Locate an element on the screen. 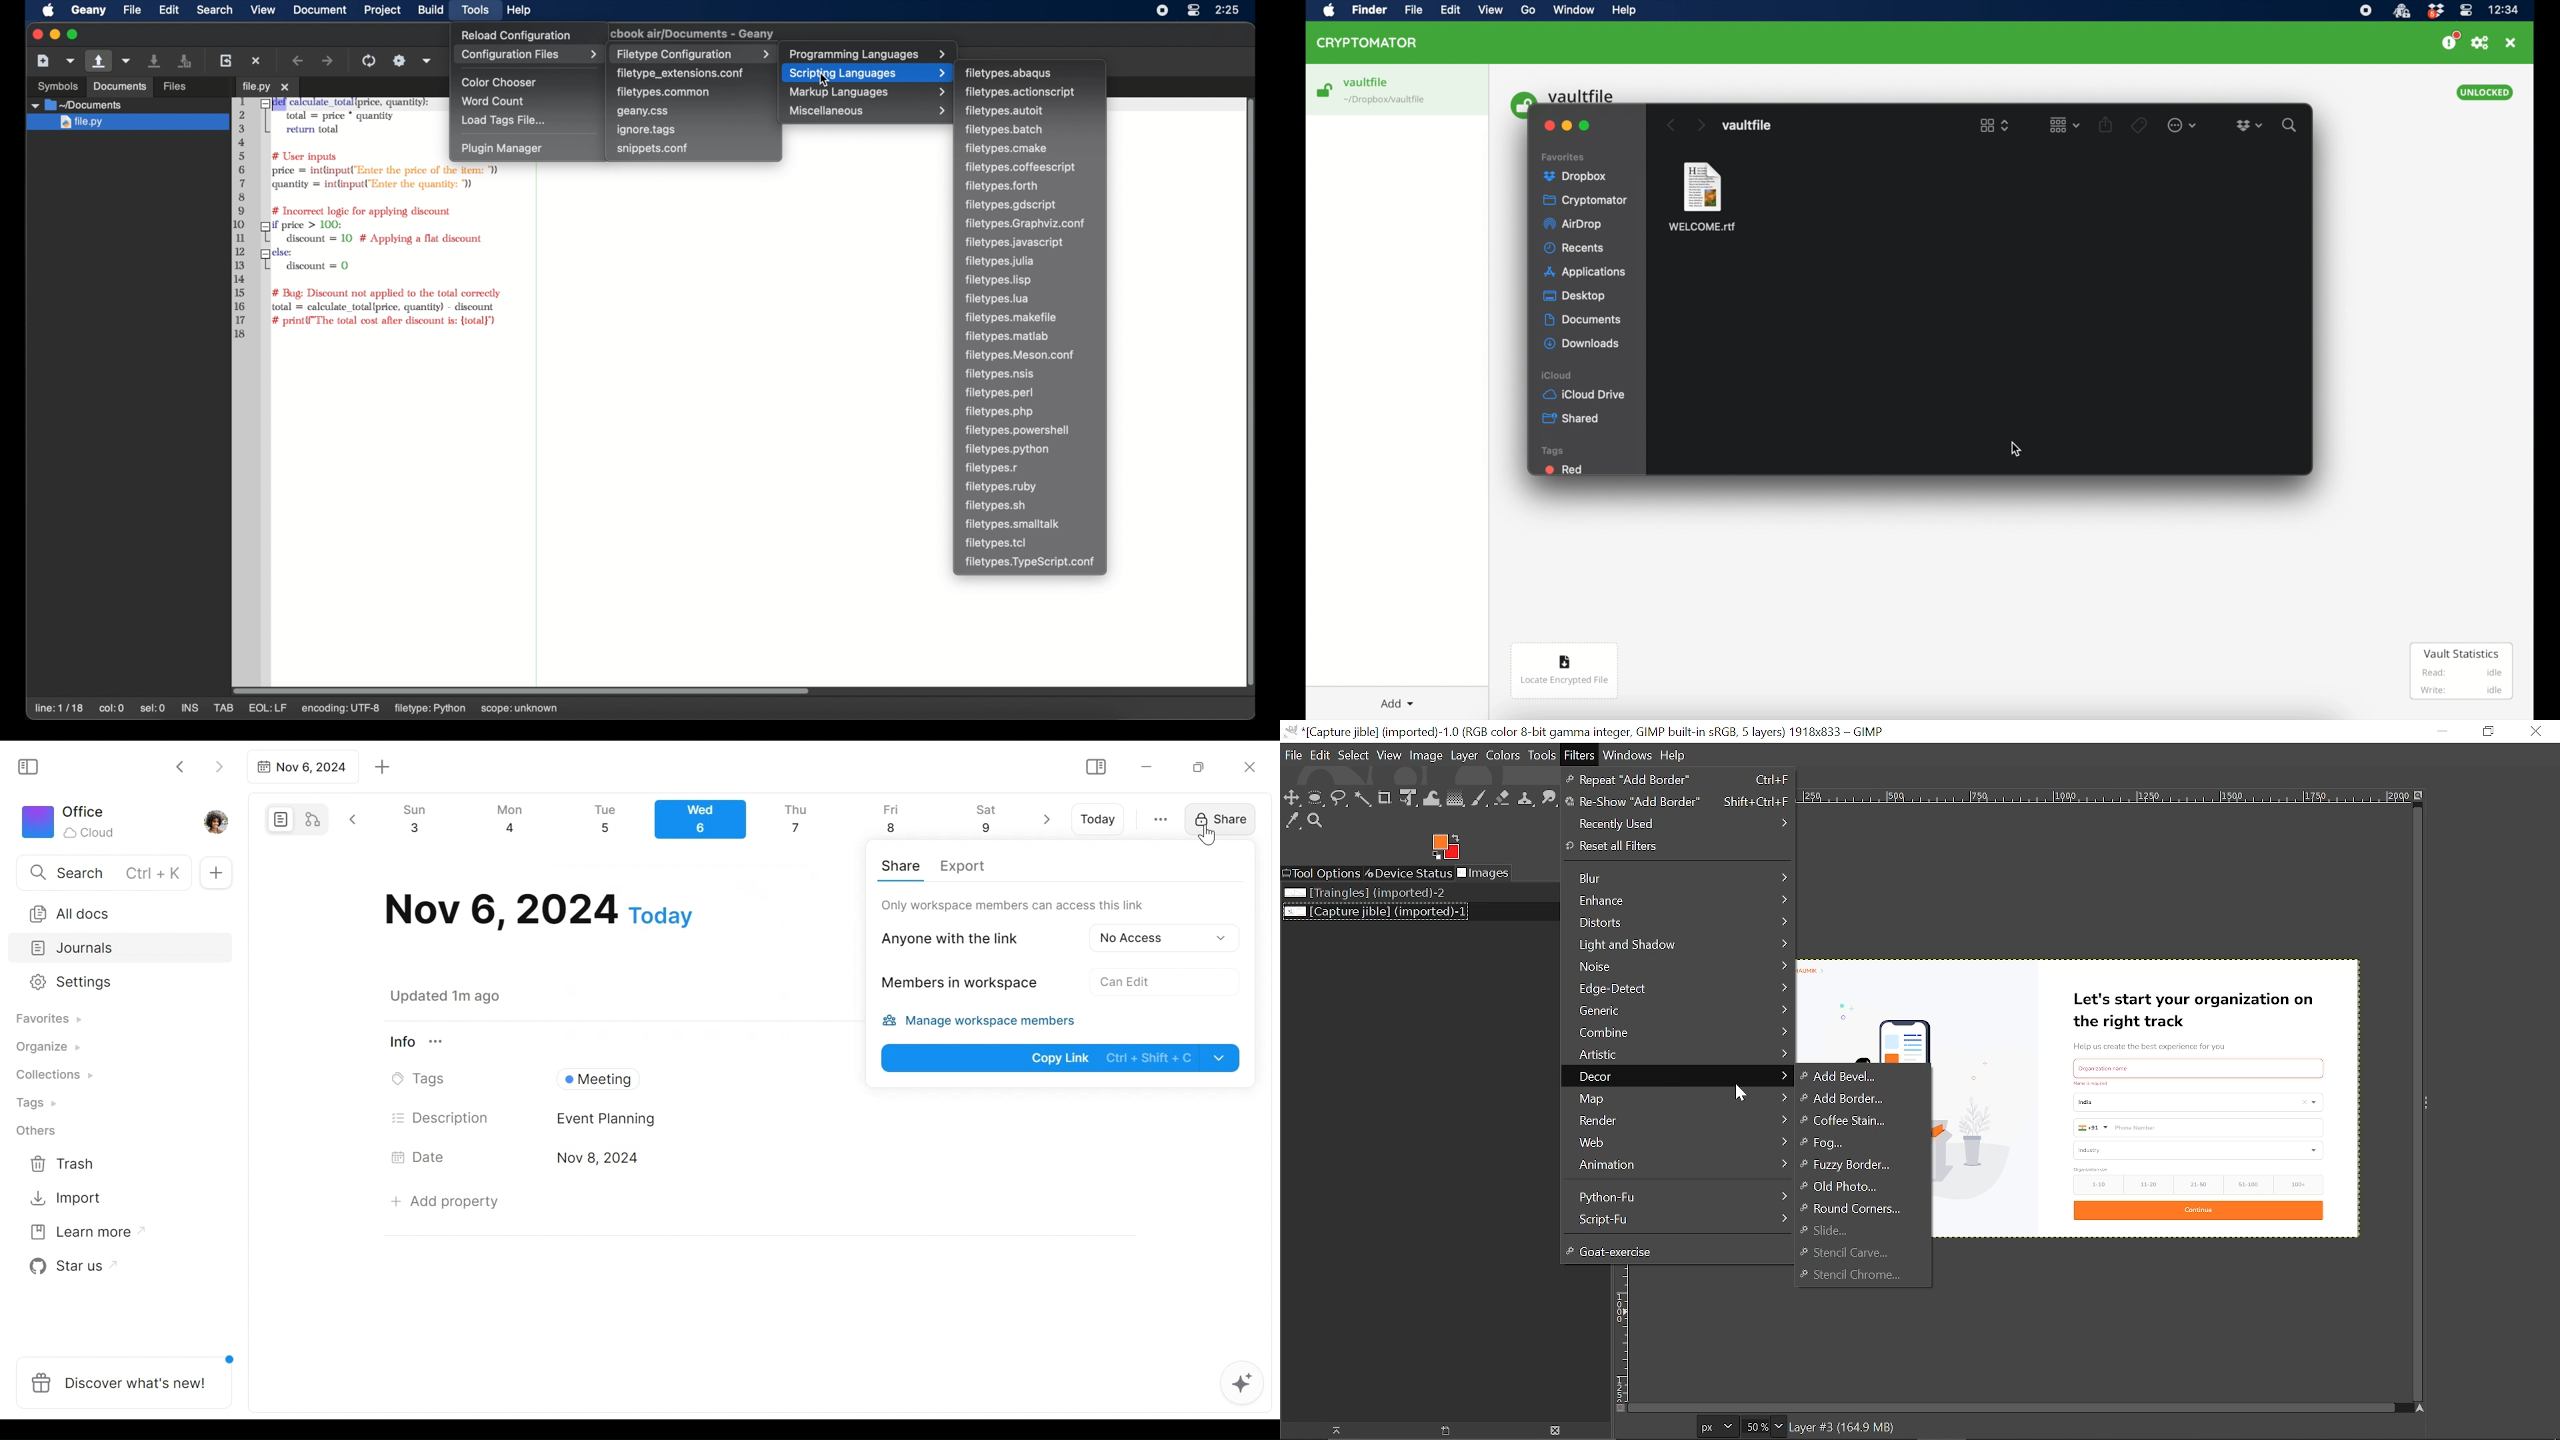  Sidebar menu is located at coordinates (2428, 1103).